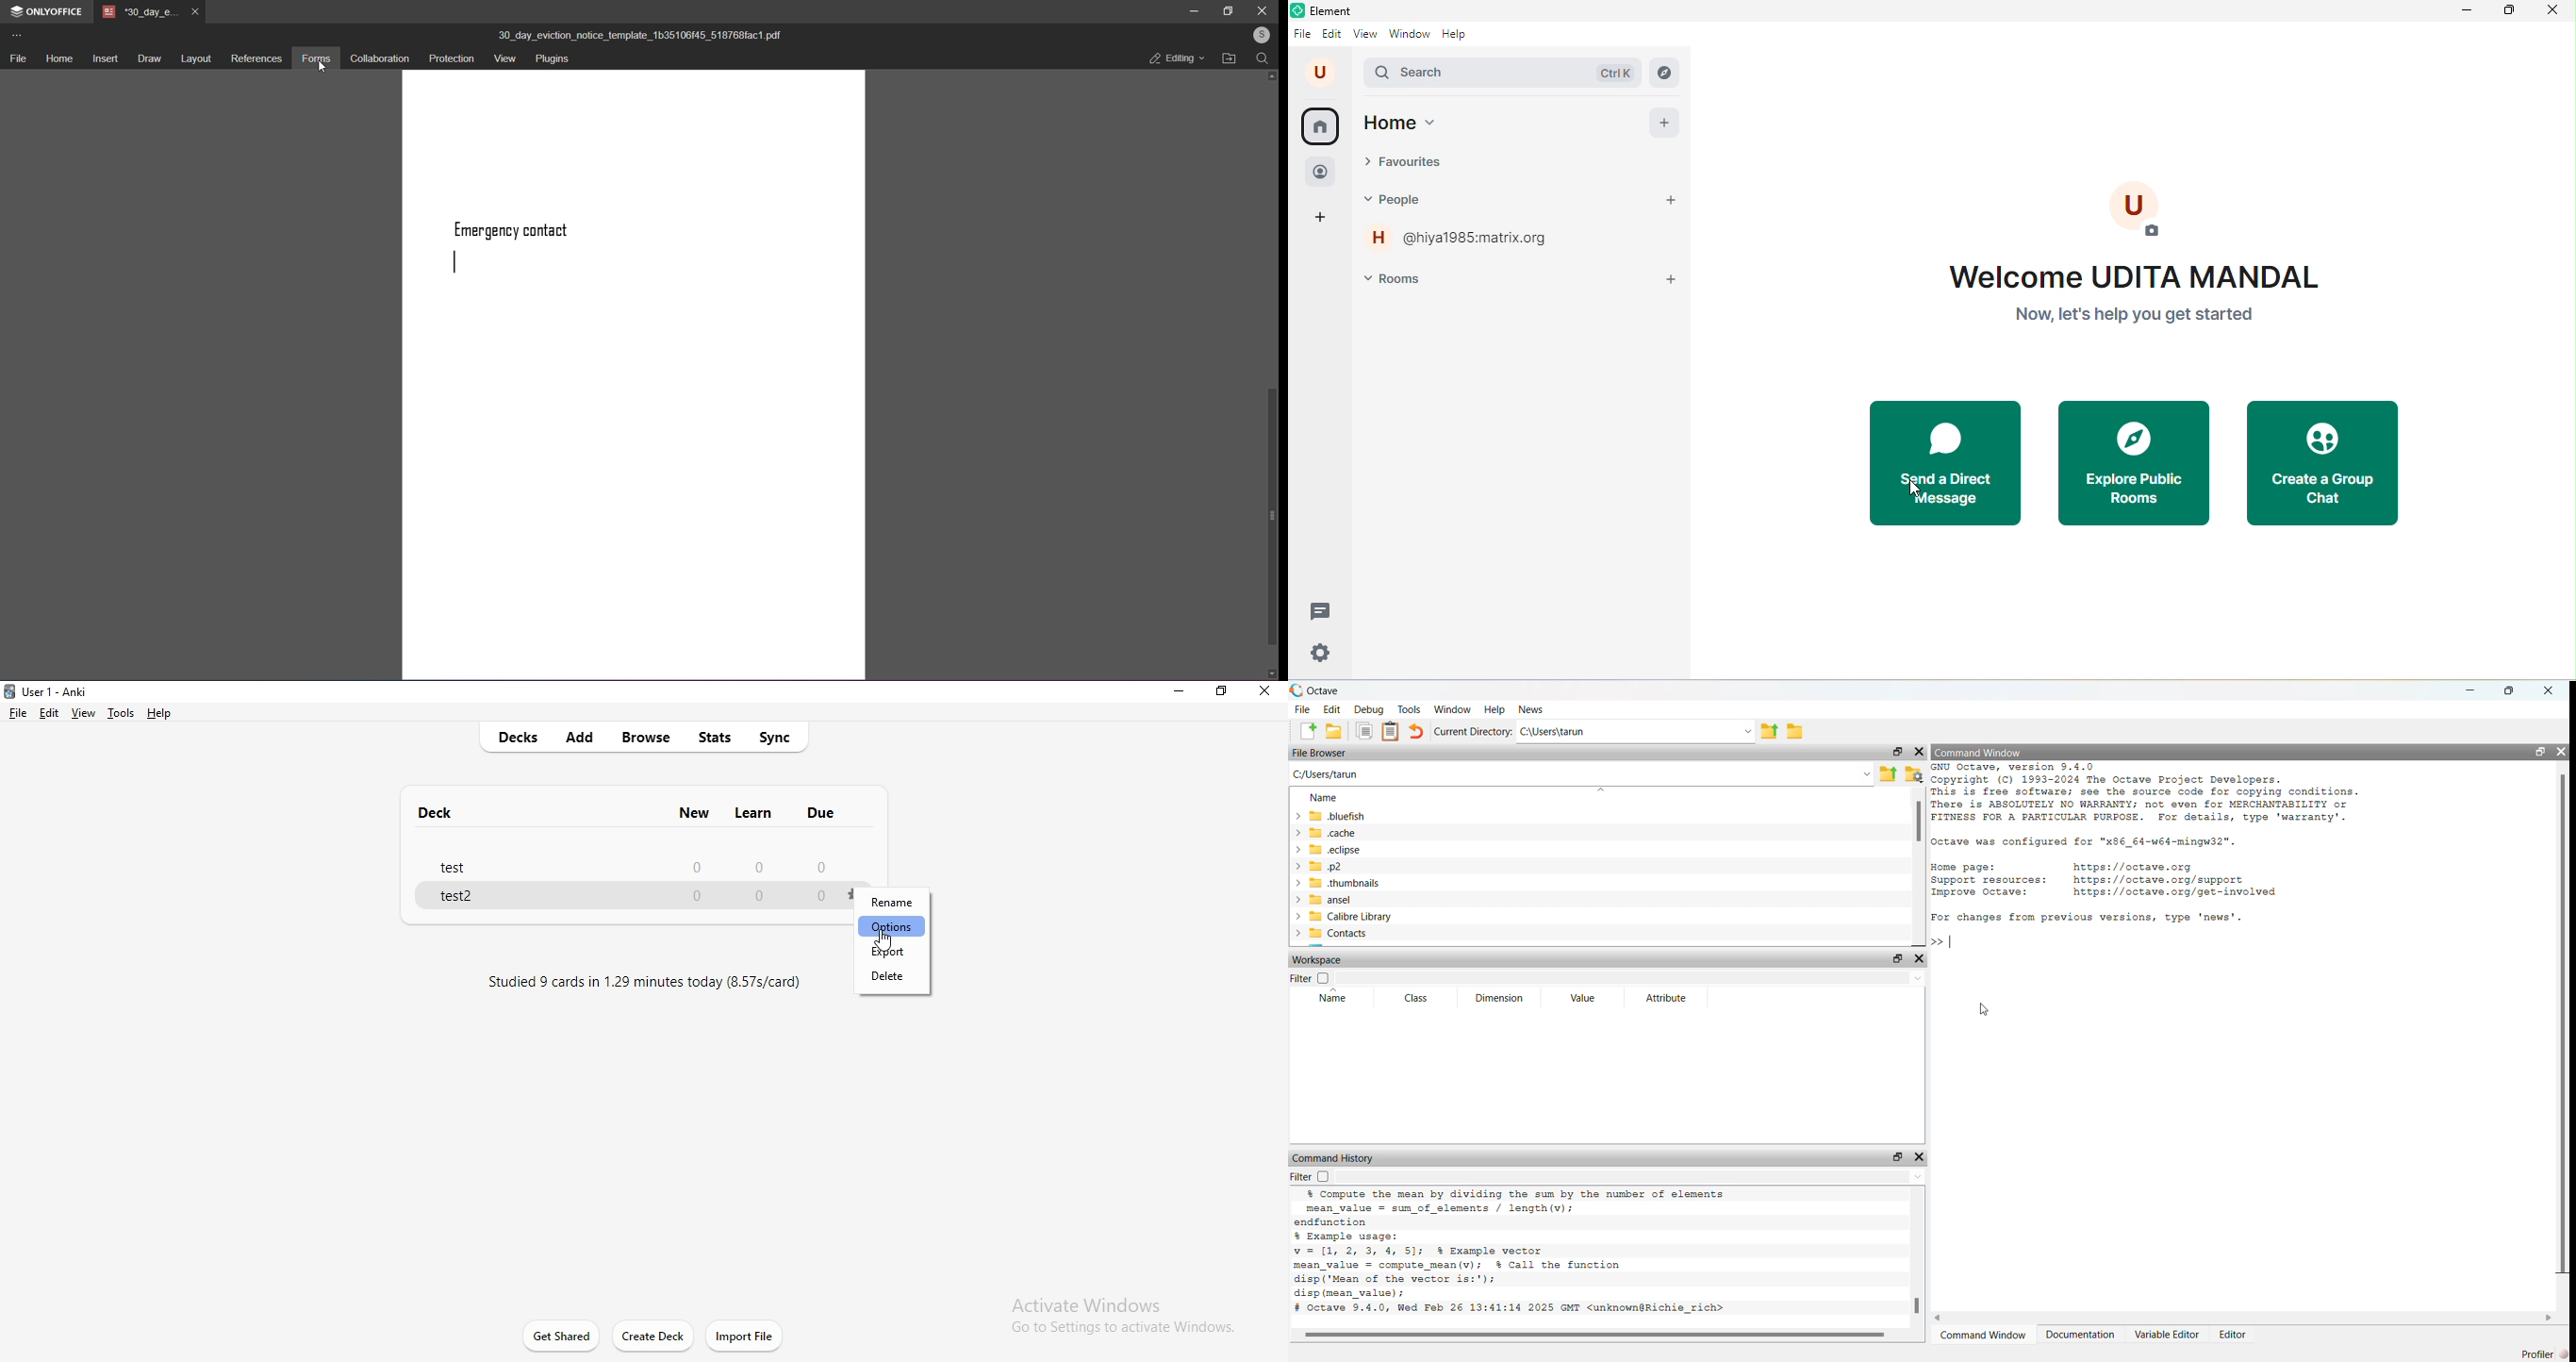  What do you see at coordinates (1318, 216) in the screenshot?
I see `add space` at bounding box center [1318, 216].